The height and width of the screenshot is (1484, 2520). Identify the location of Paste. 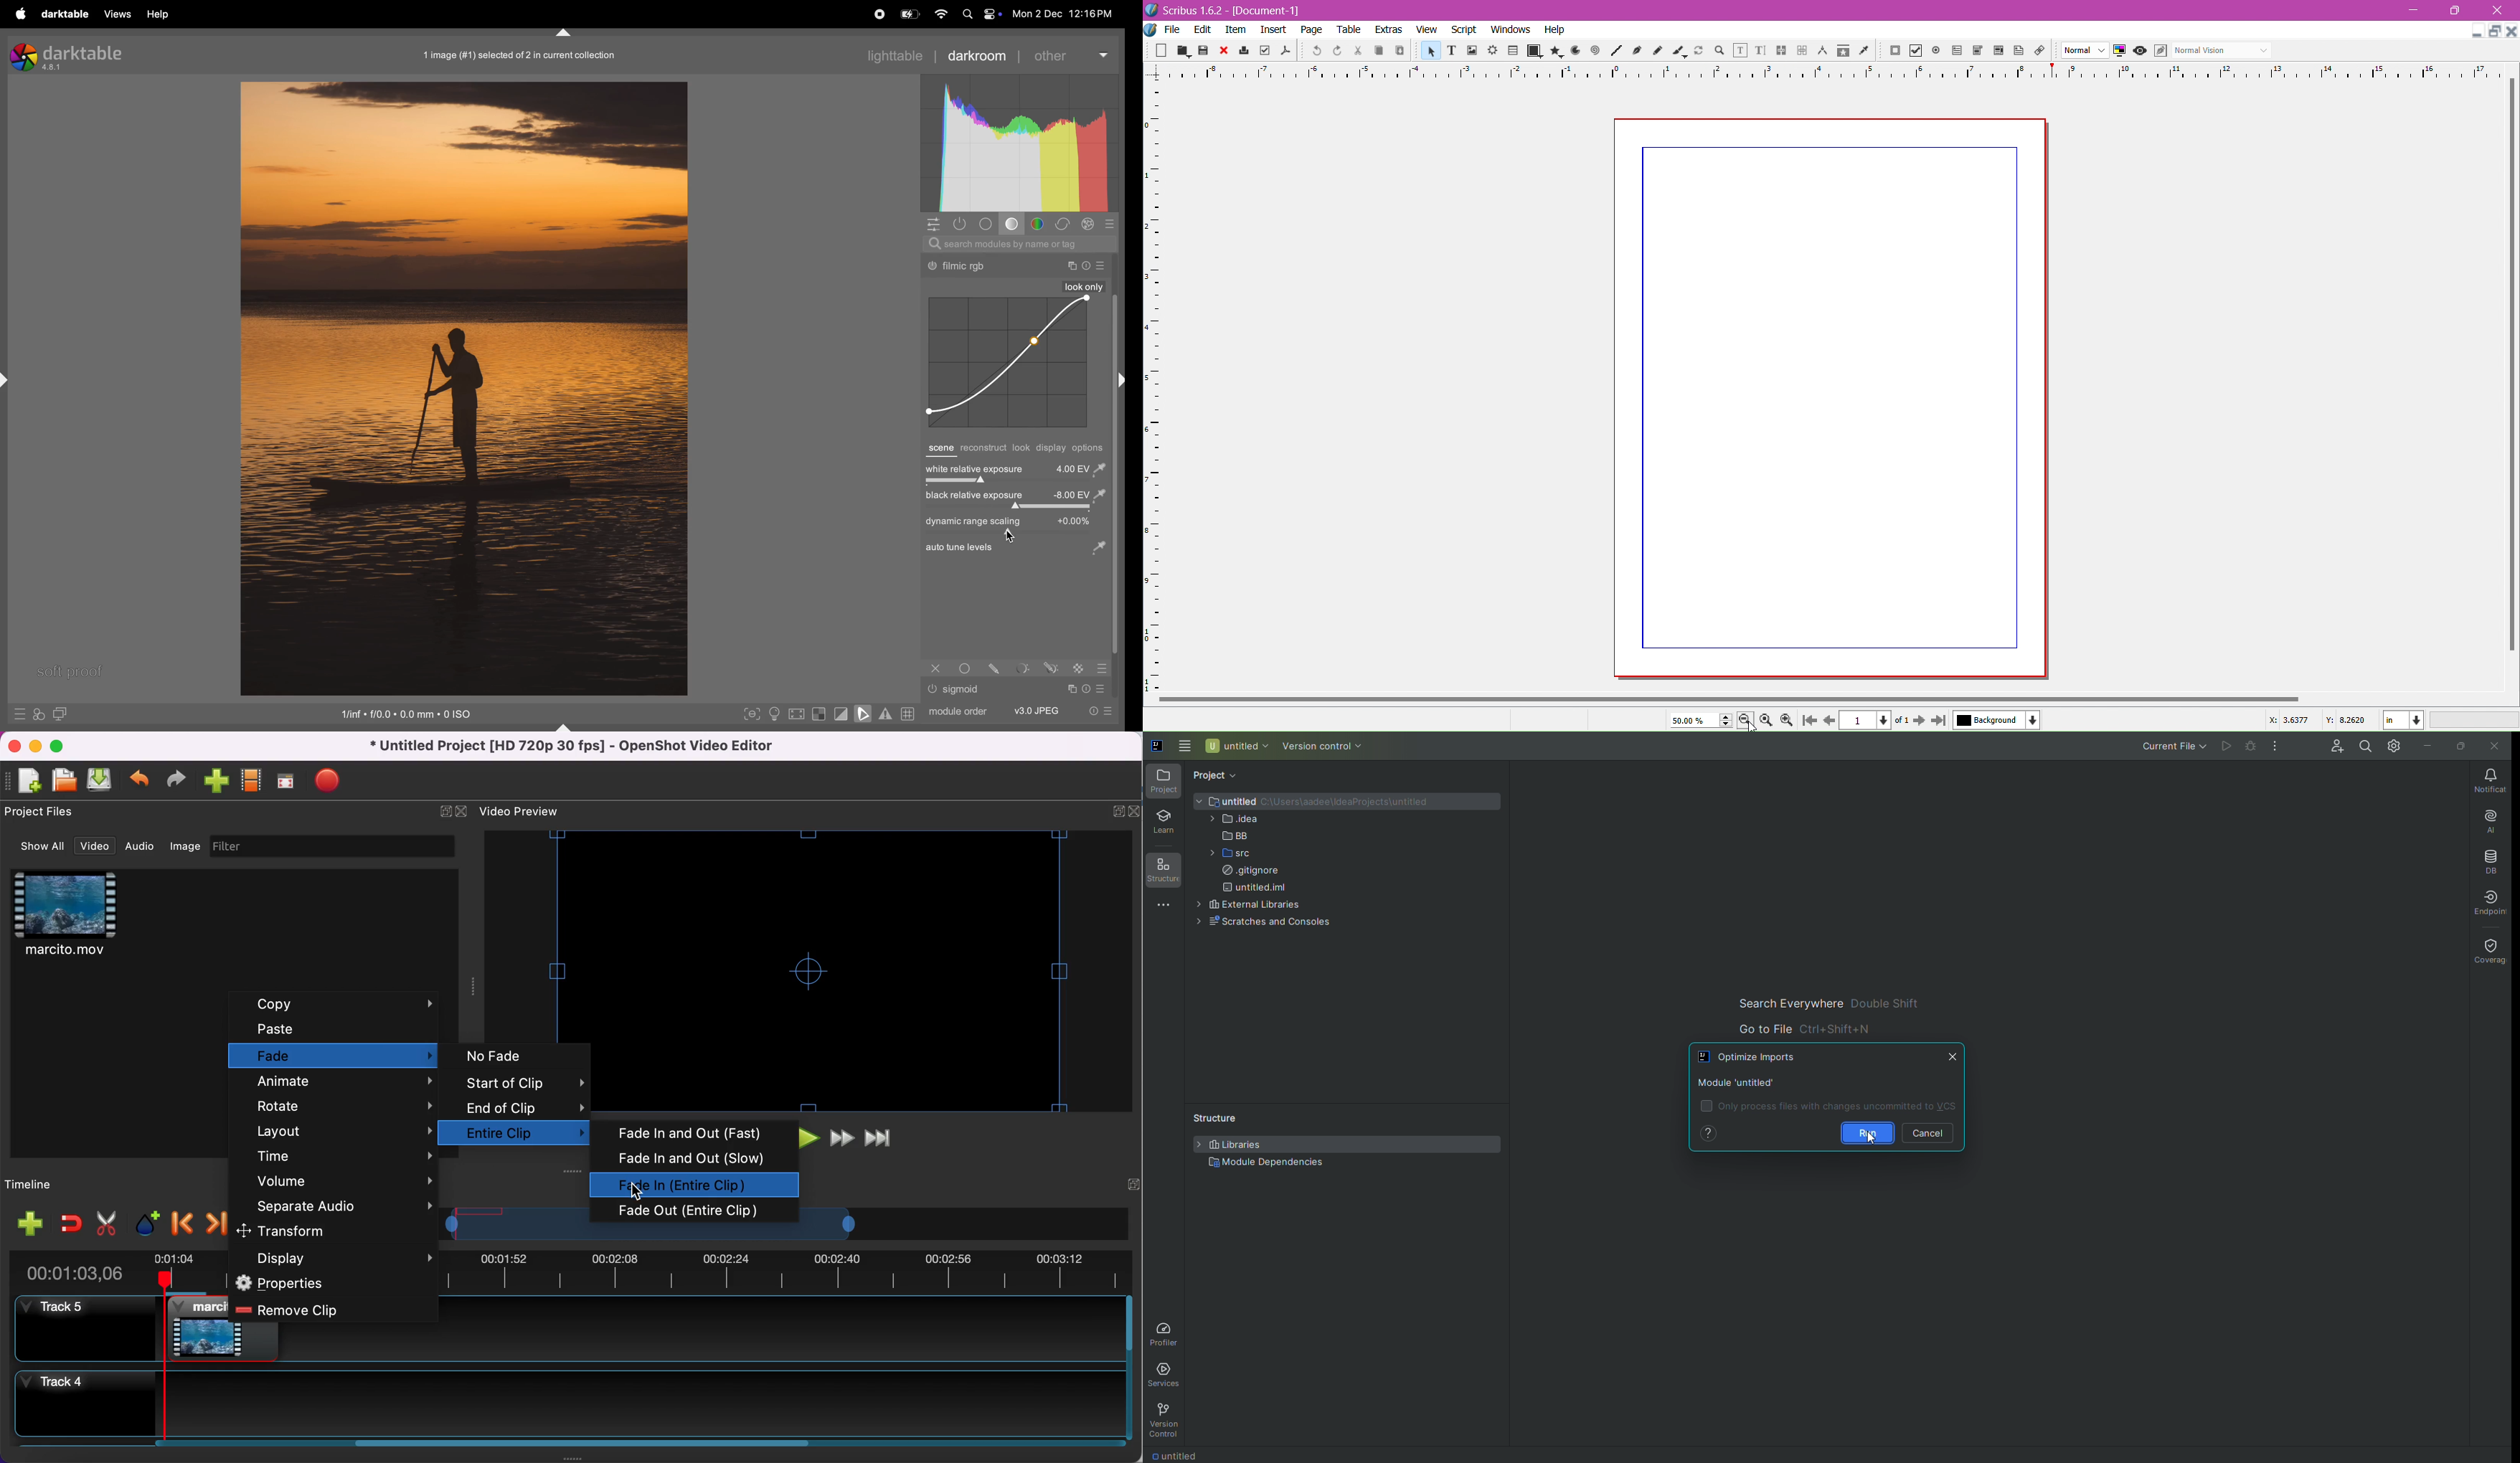
(1400, 52).